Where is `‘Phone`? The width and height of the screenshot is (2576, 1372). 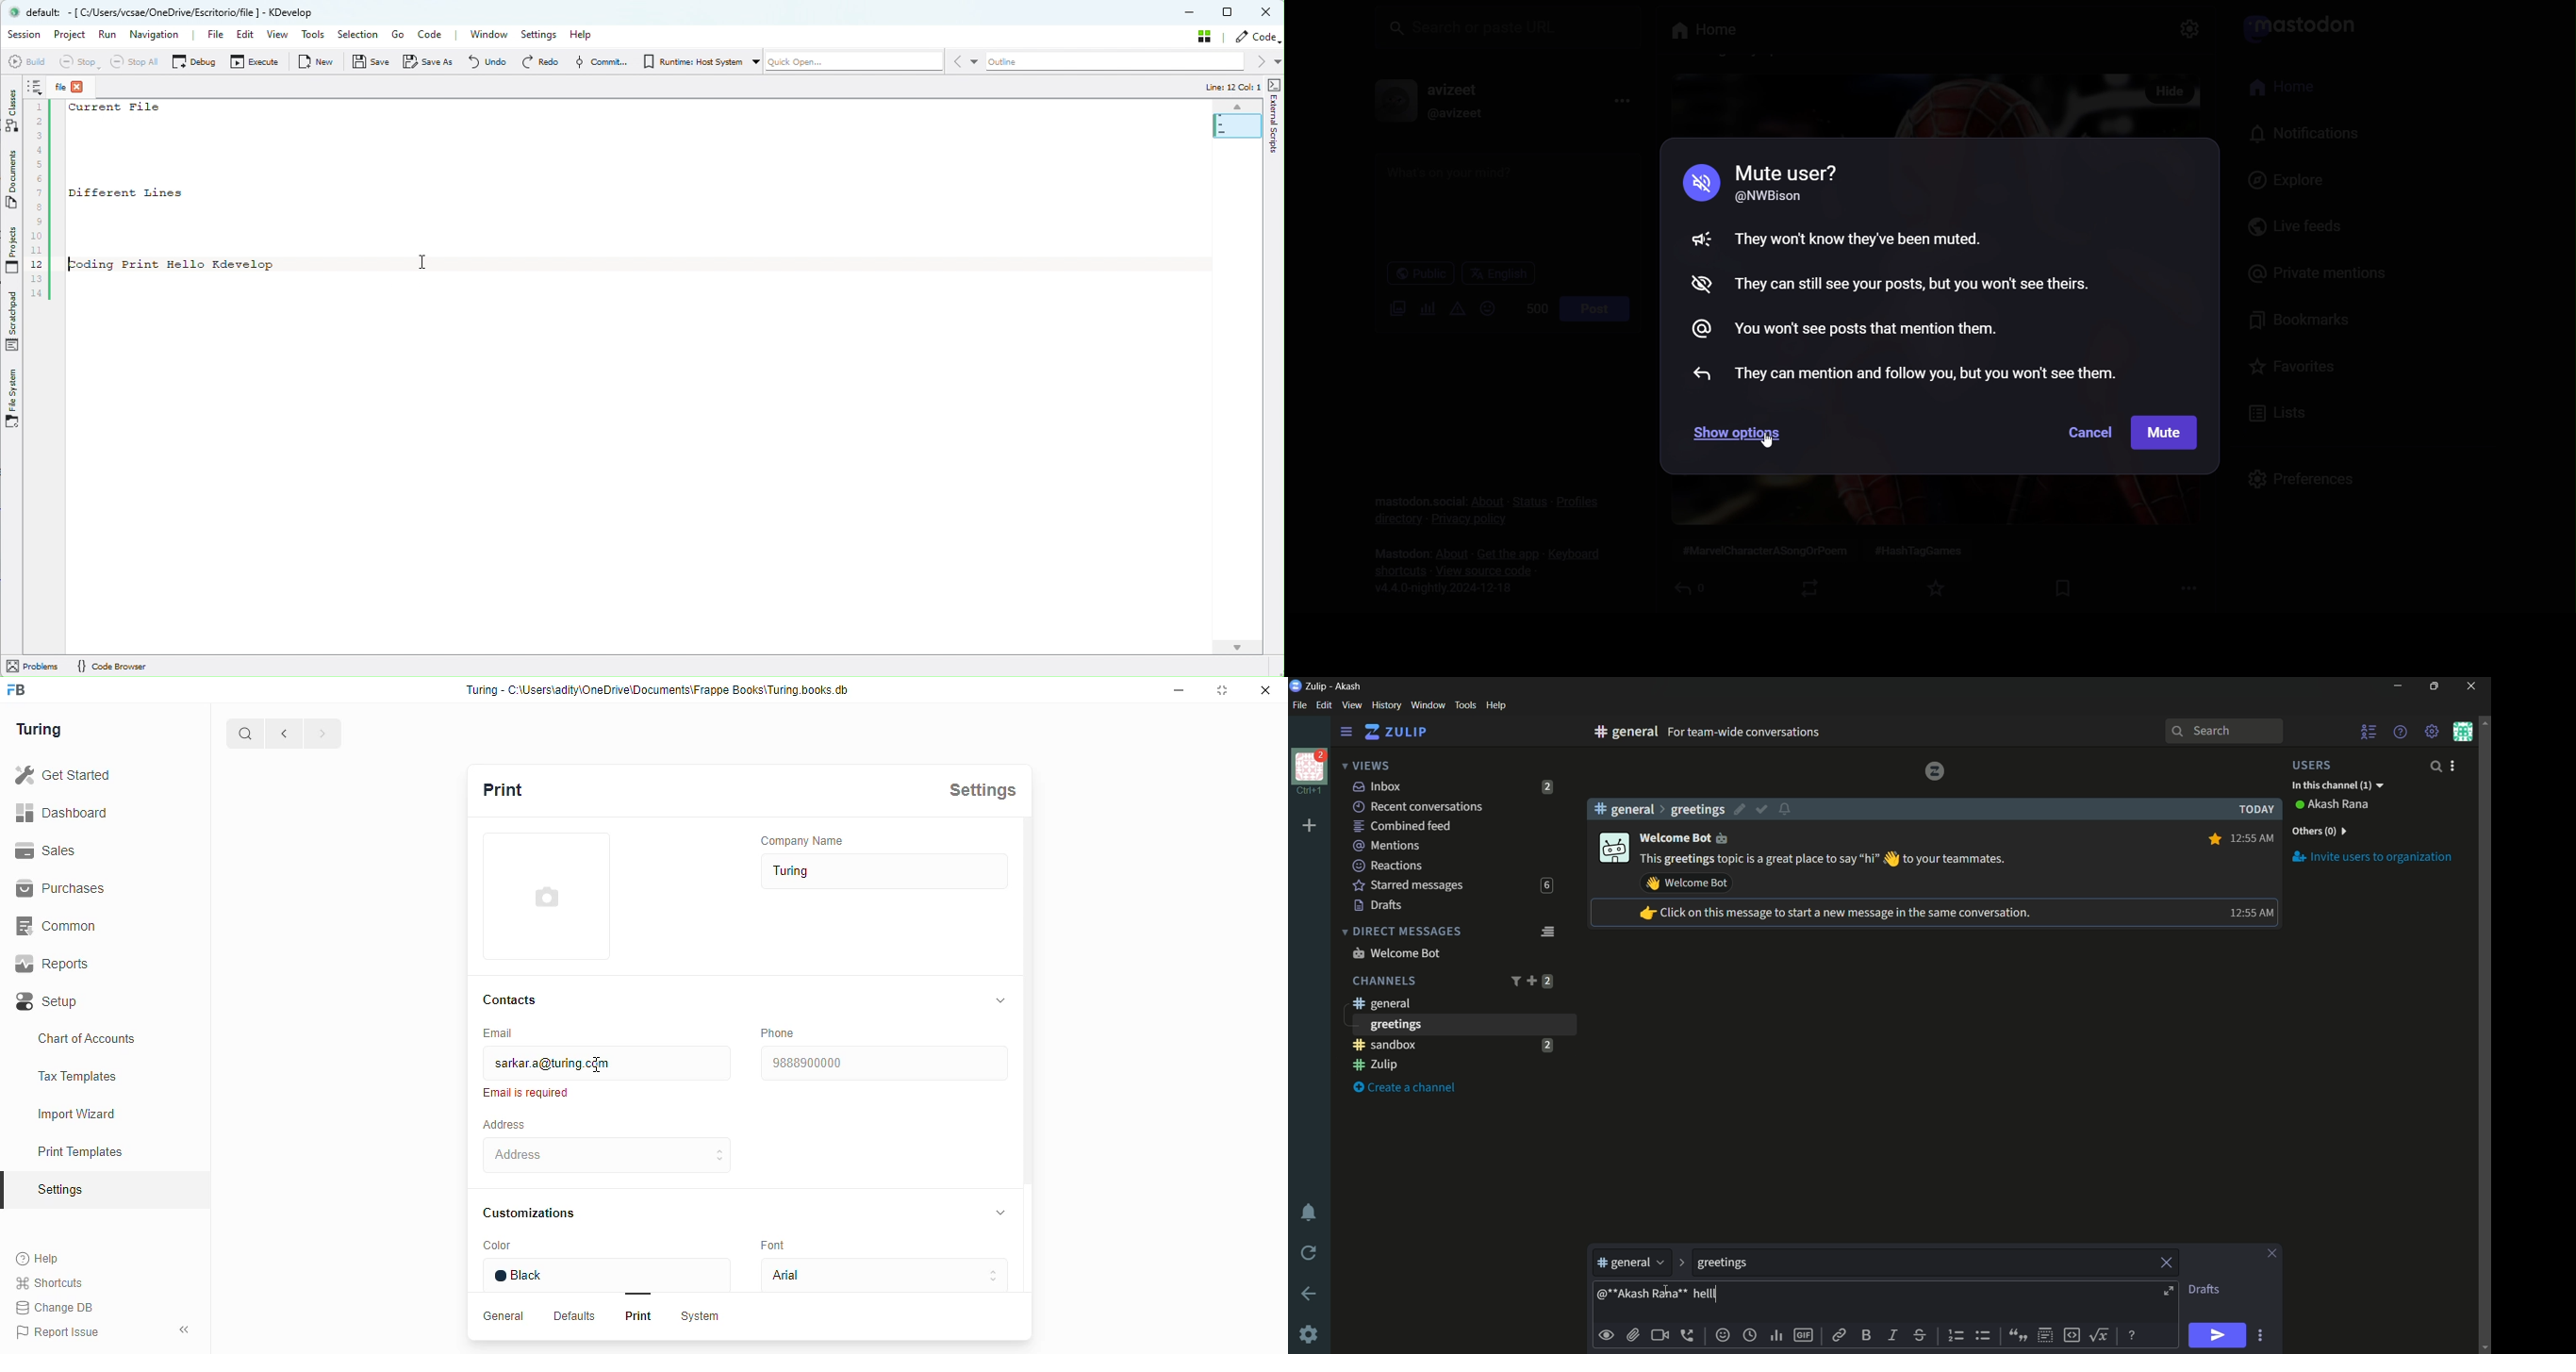 ‘Phone is located at coordinates (780, 1032).